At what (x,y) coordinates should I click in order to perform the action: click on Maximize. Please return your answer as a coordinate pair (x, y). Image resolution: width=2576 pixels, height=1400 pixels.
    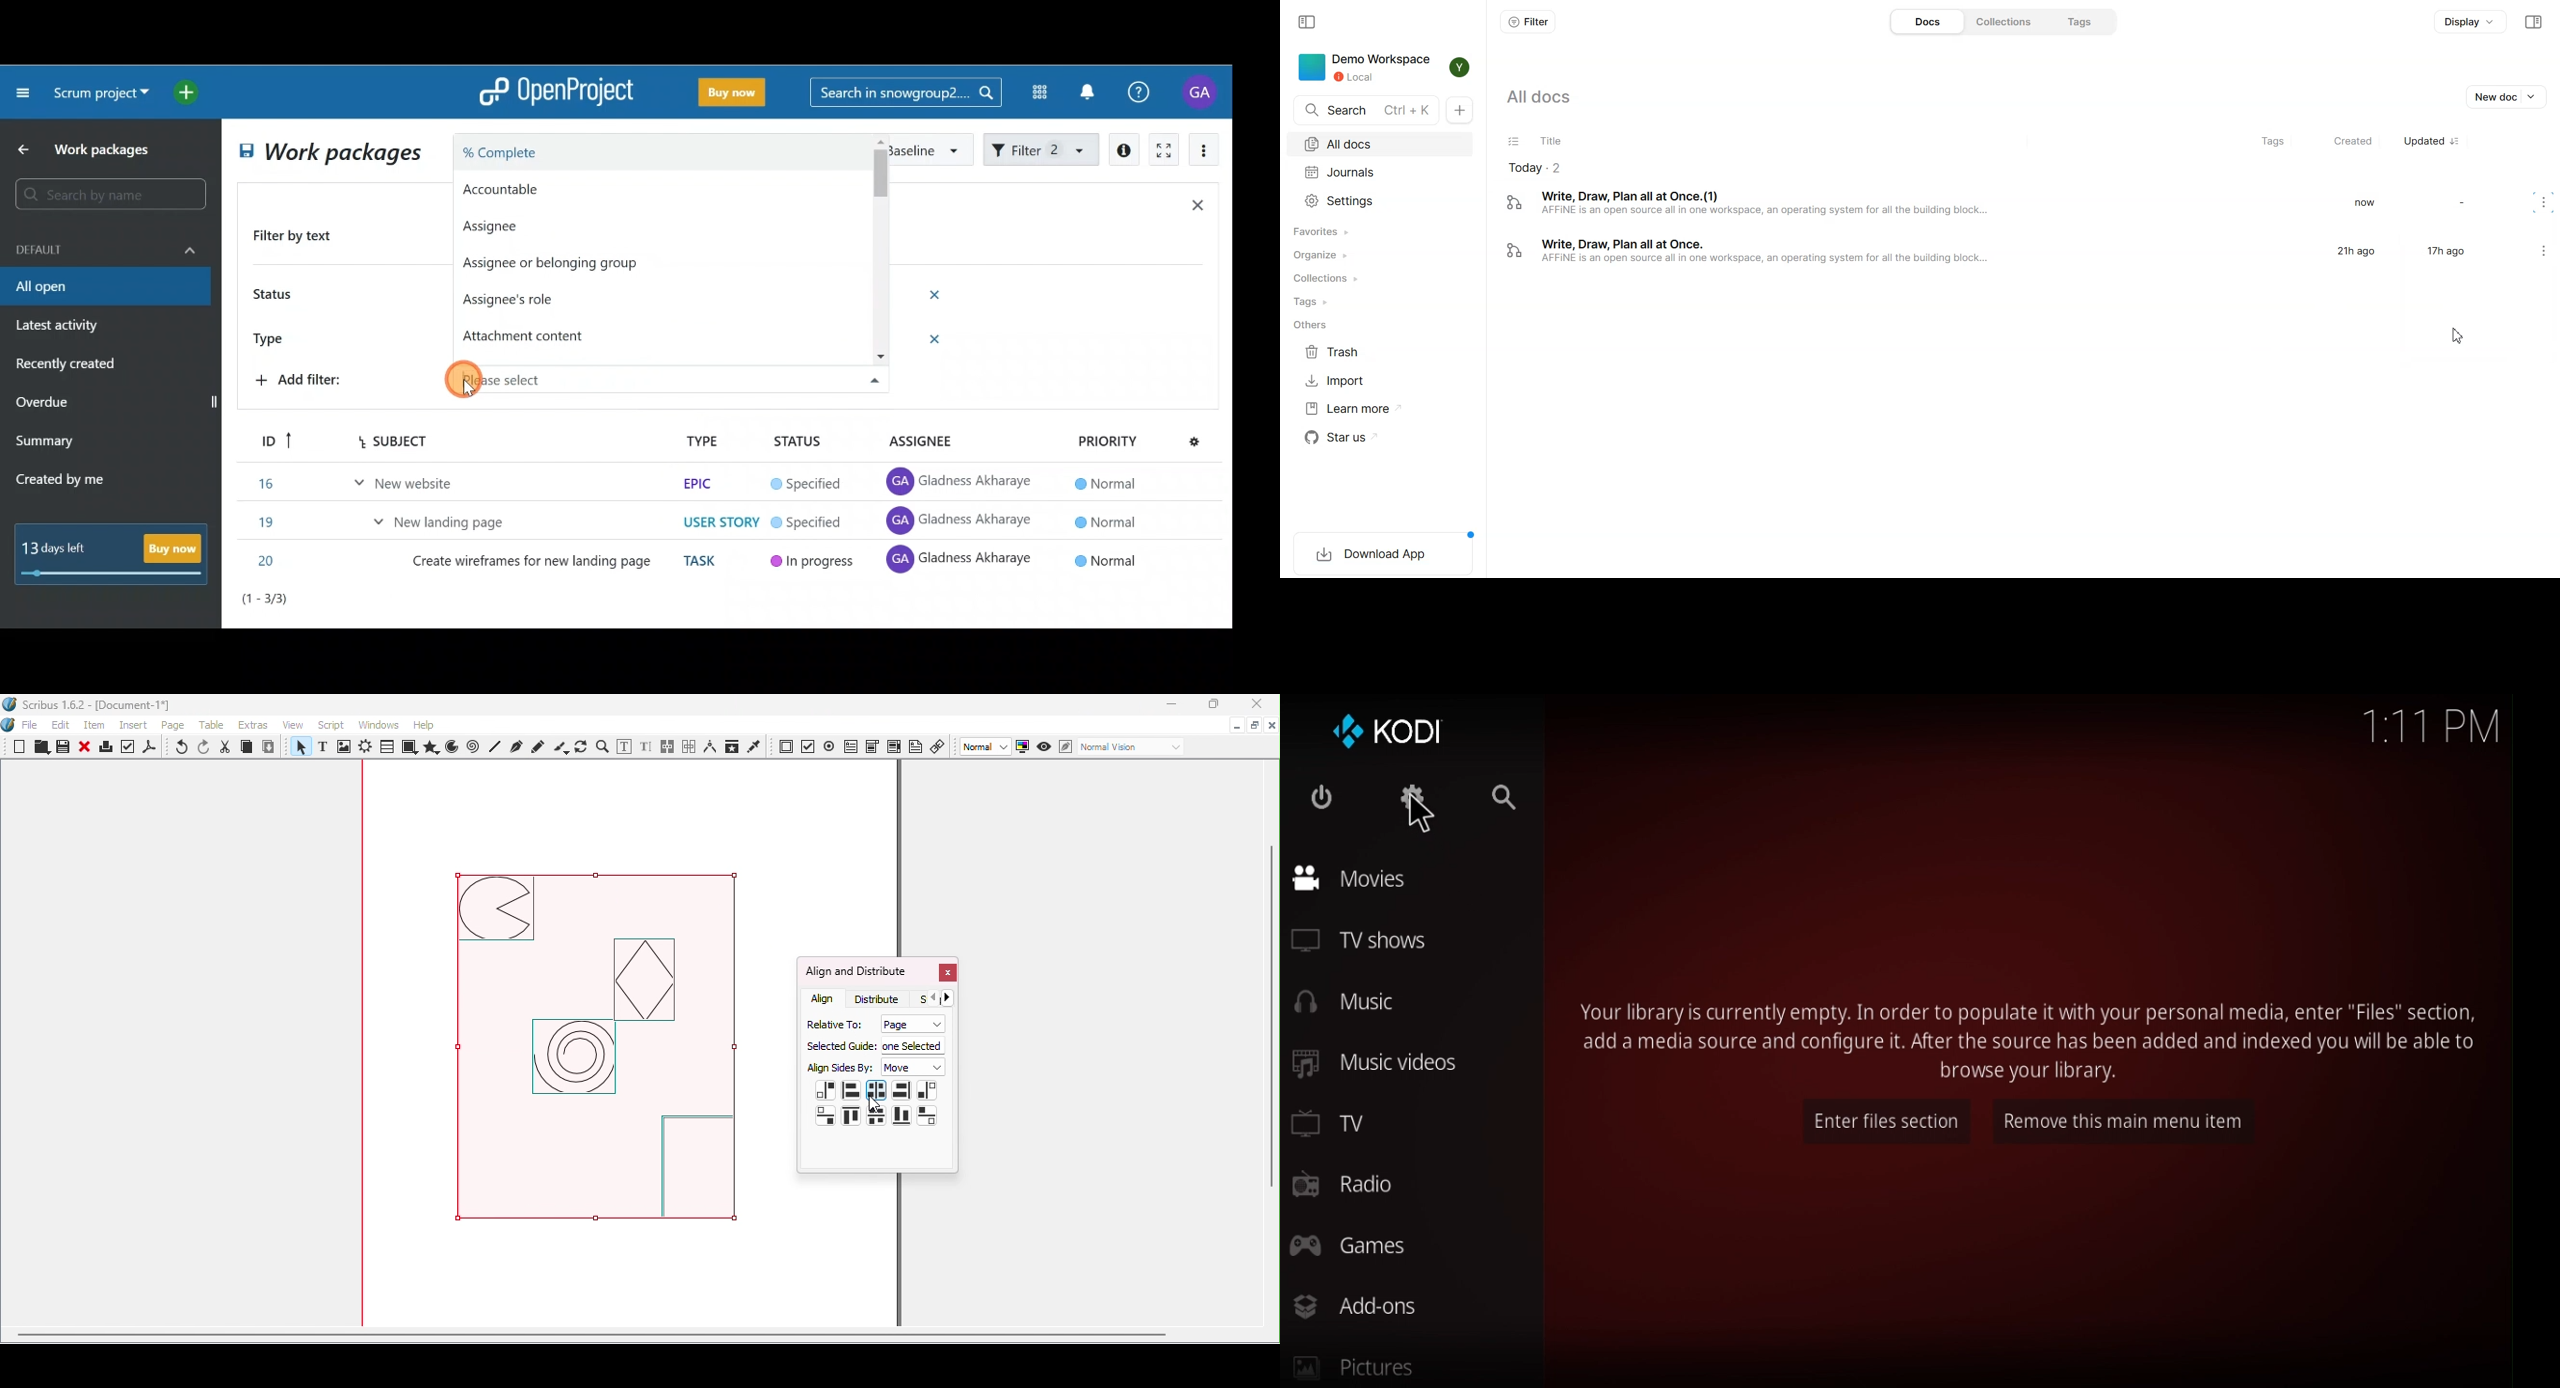
    Looking at the image, I should click on (1212, 704).